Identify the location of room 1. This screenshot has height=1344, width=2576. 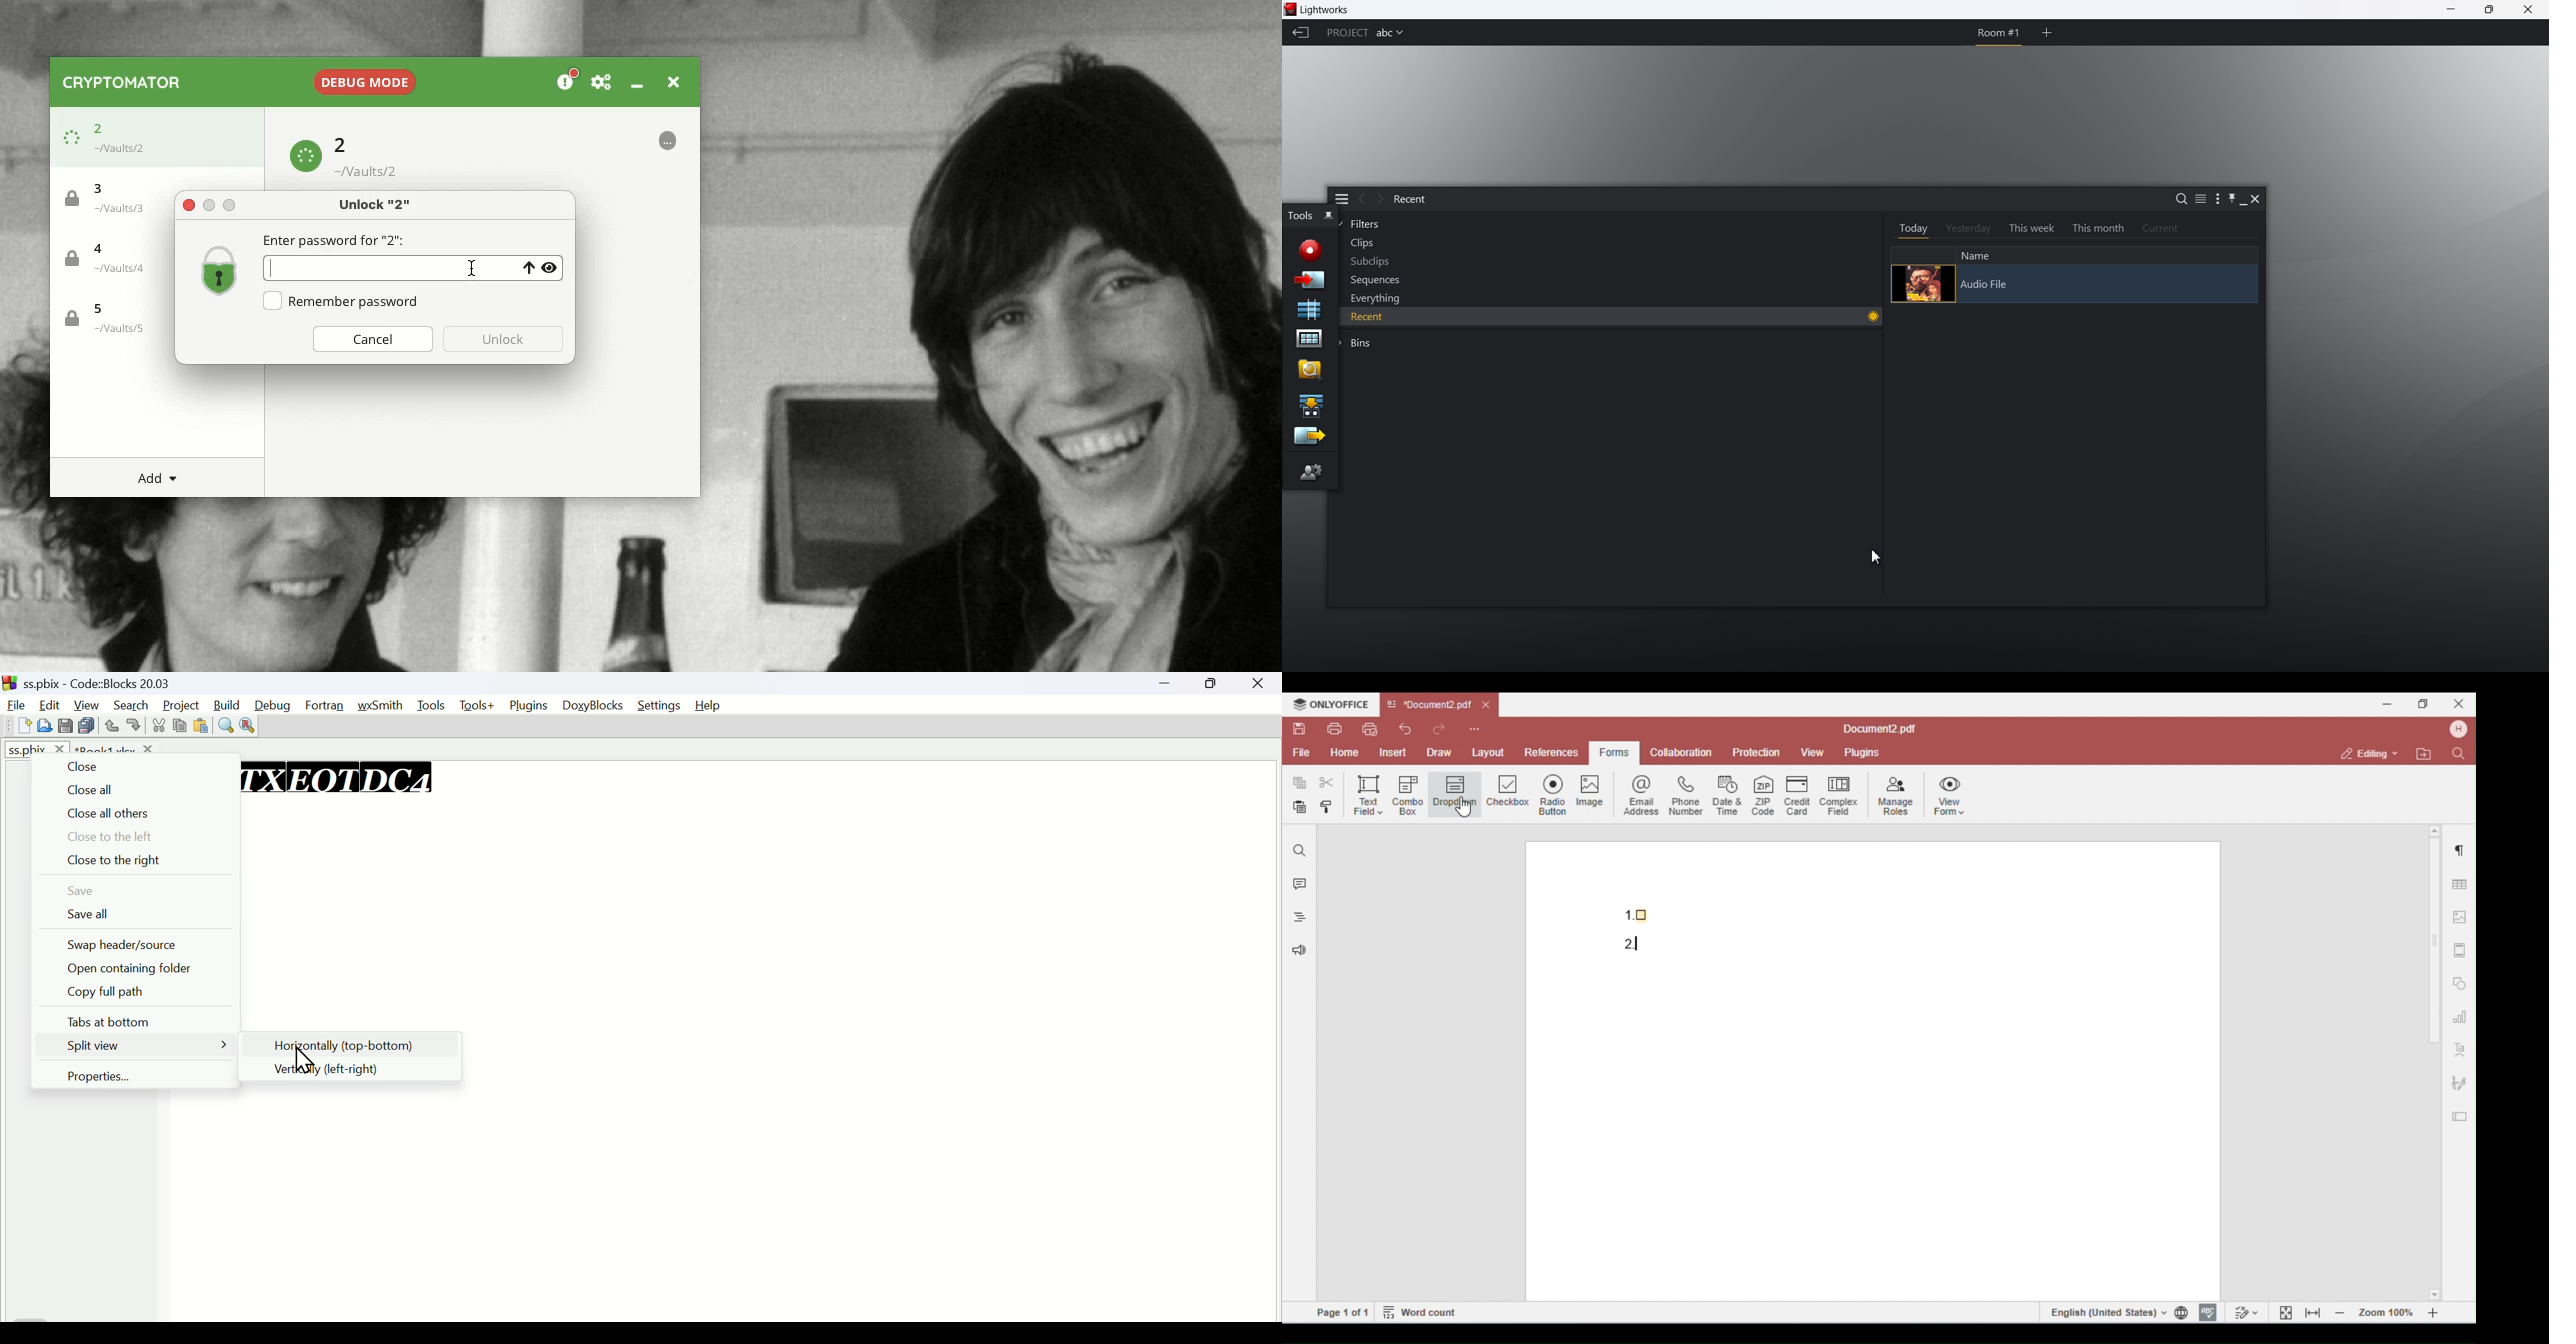
(1996, 33).